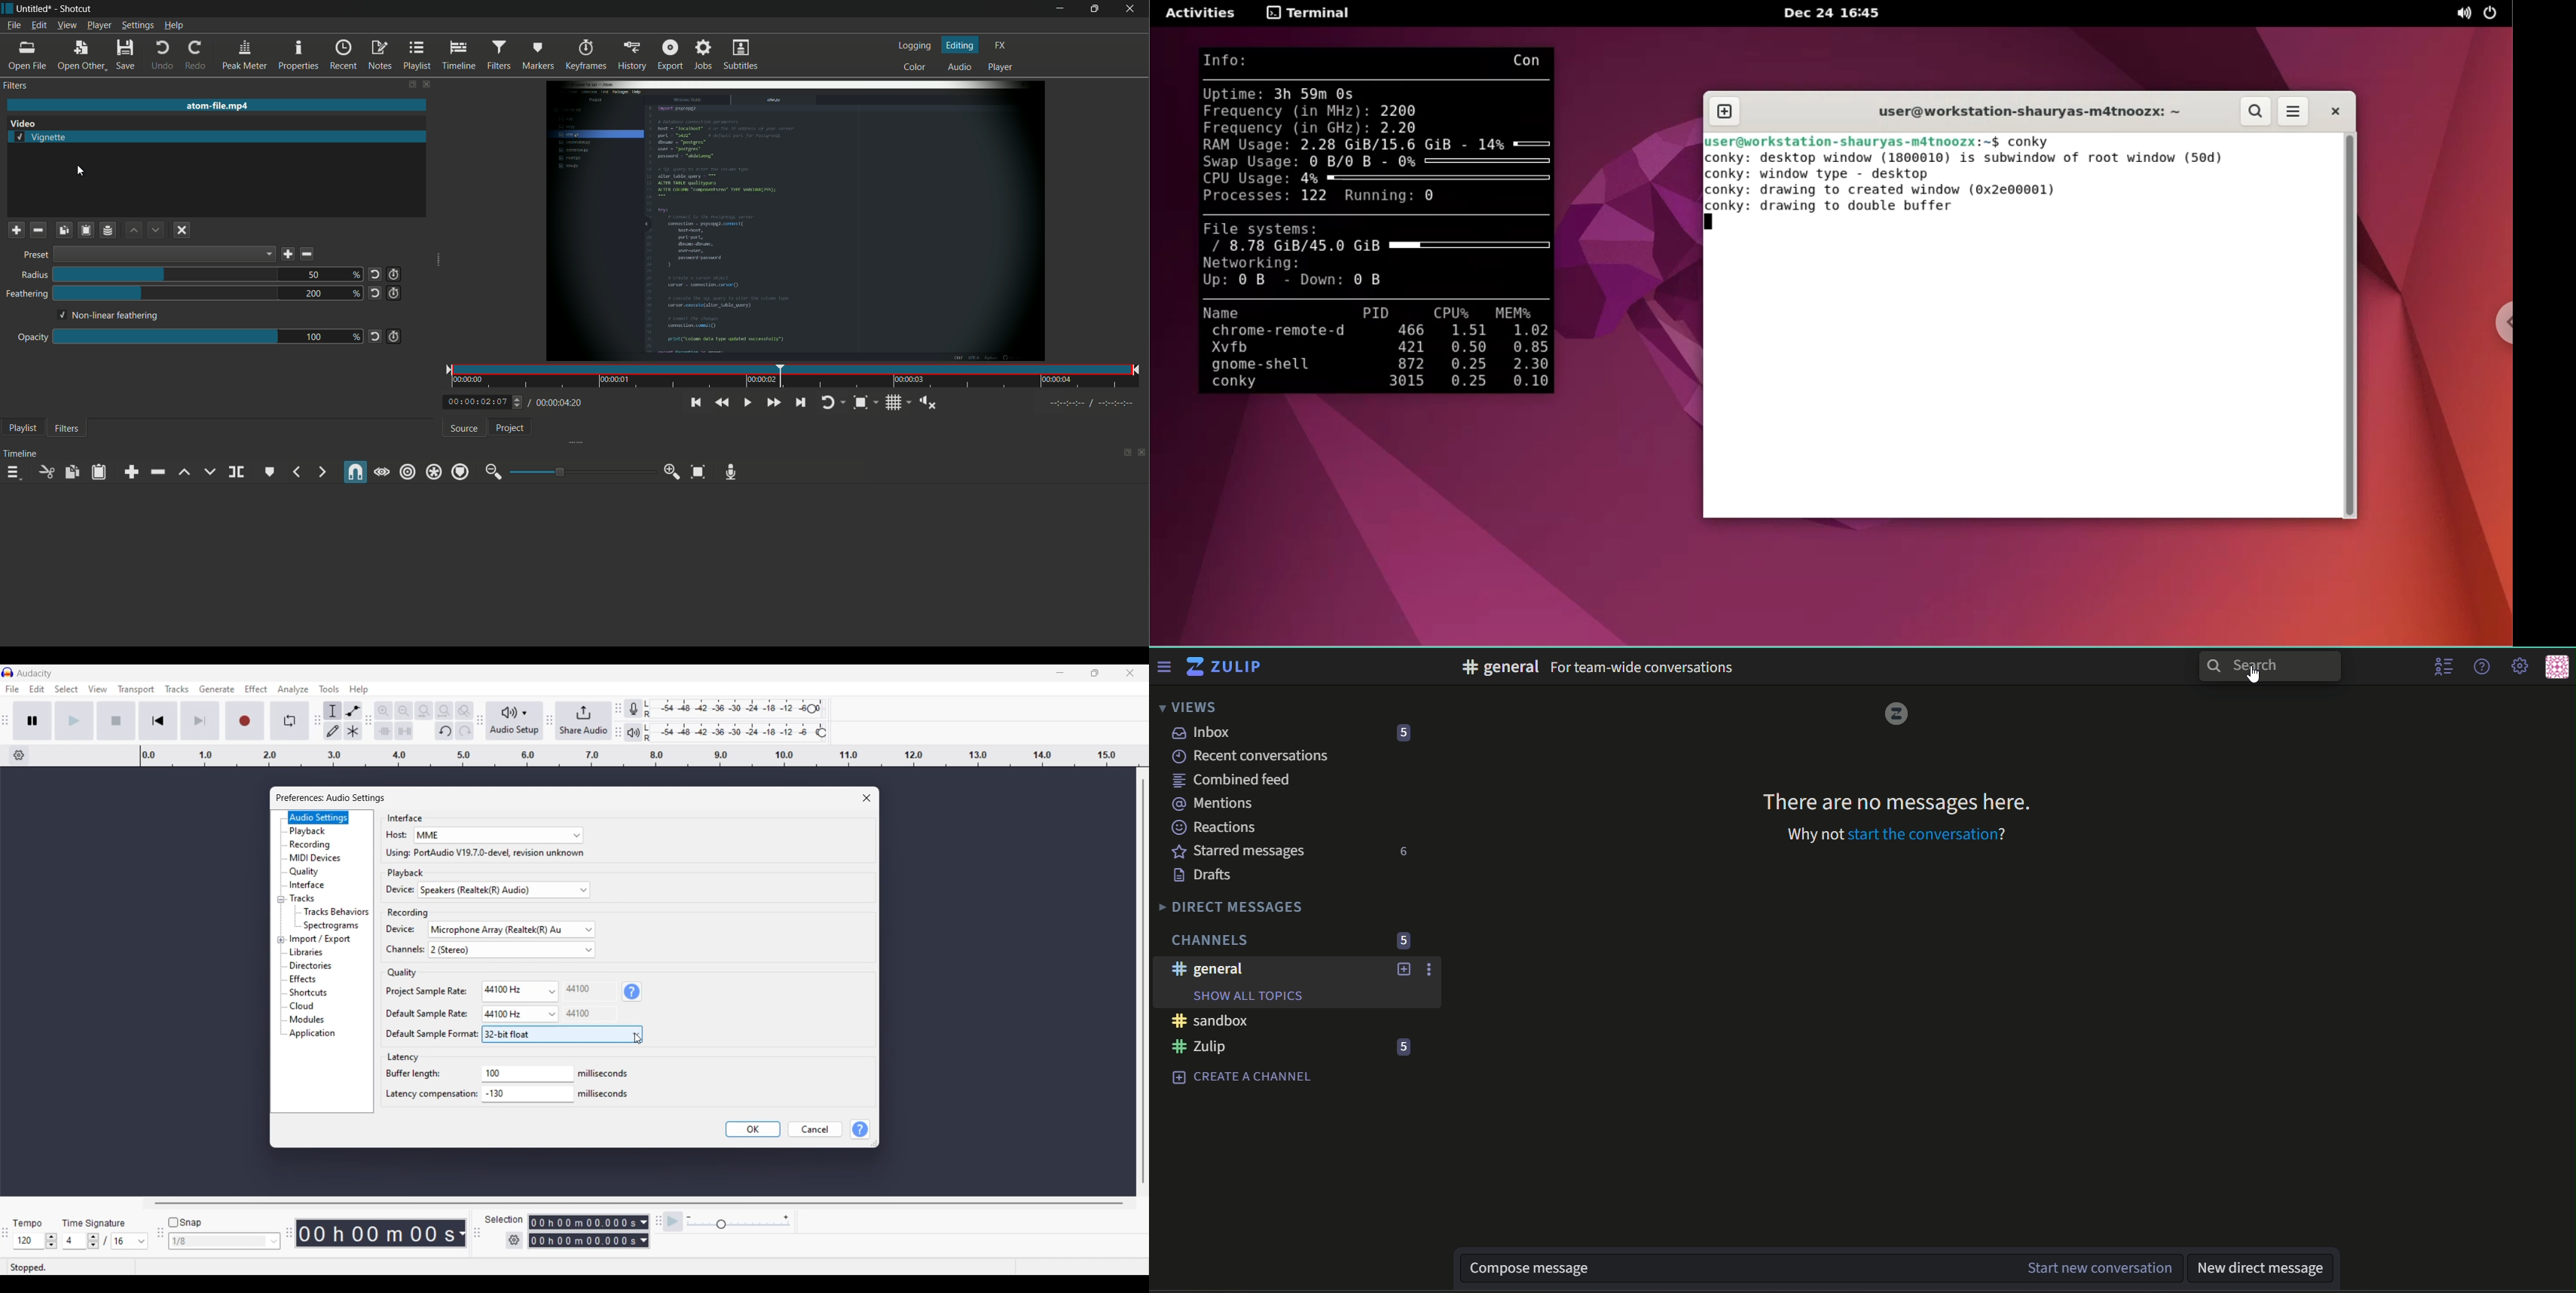 This screenshot has width=2576, height=1316. What do you see at coordinates (27, 1222) in the screenshot?
I see `Tempo` at bounding box center [27, 1222].